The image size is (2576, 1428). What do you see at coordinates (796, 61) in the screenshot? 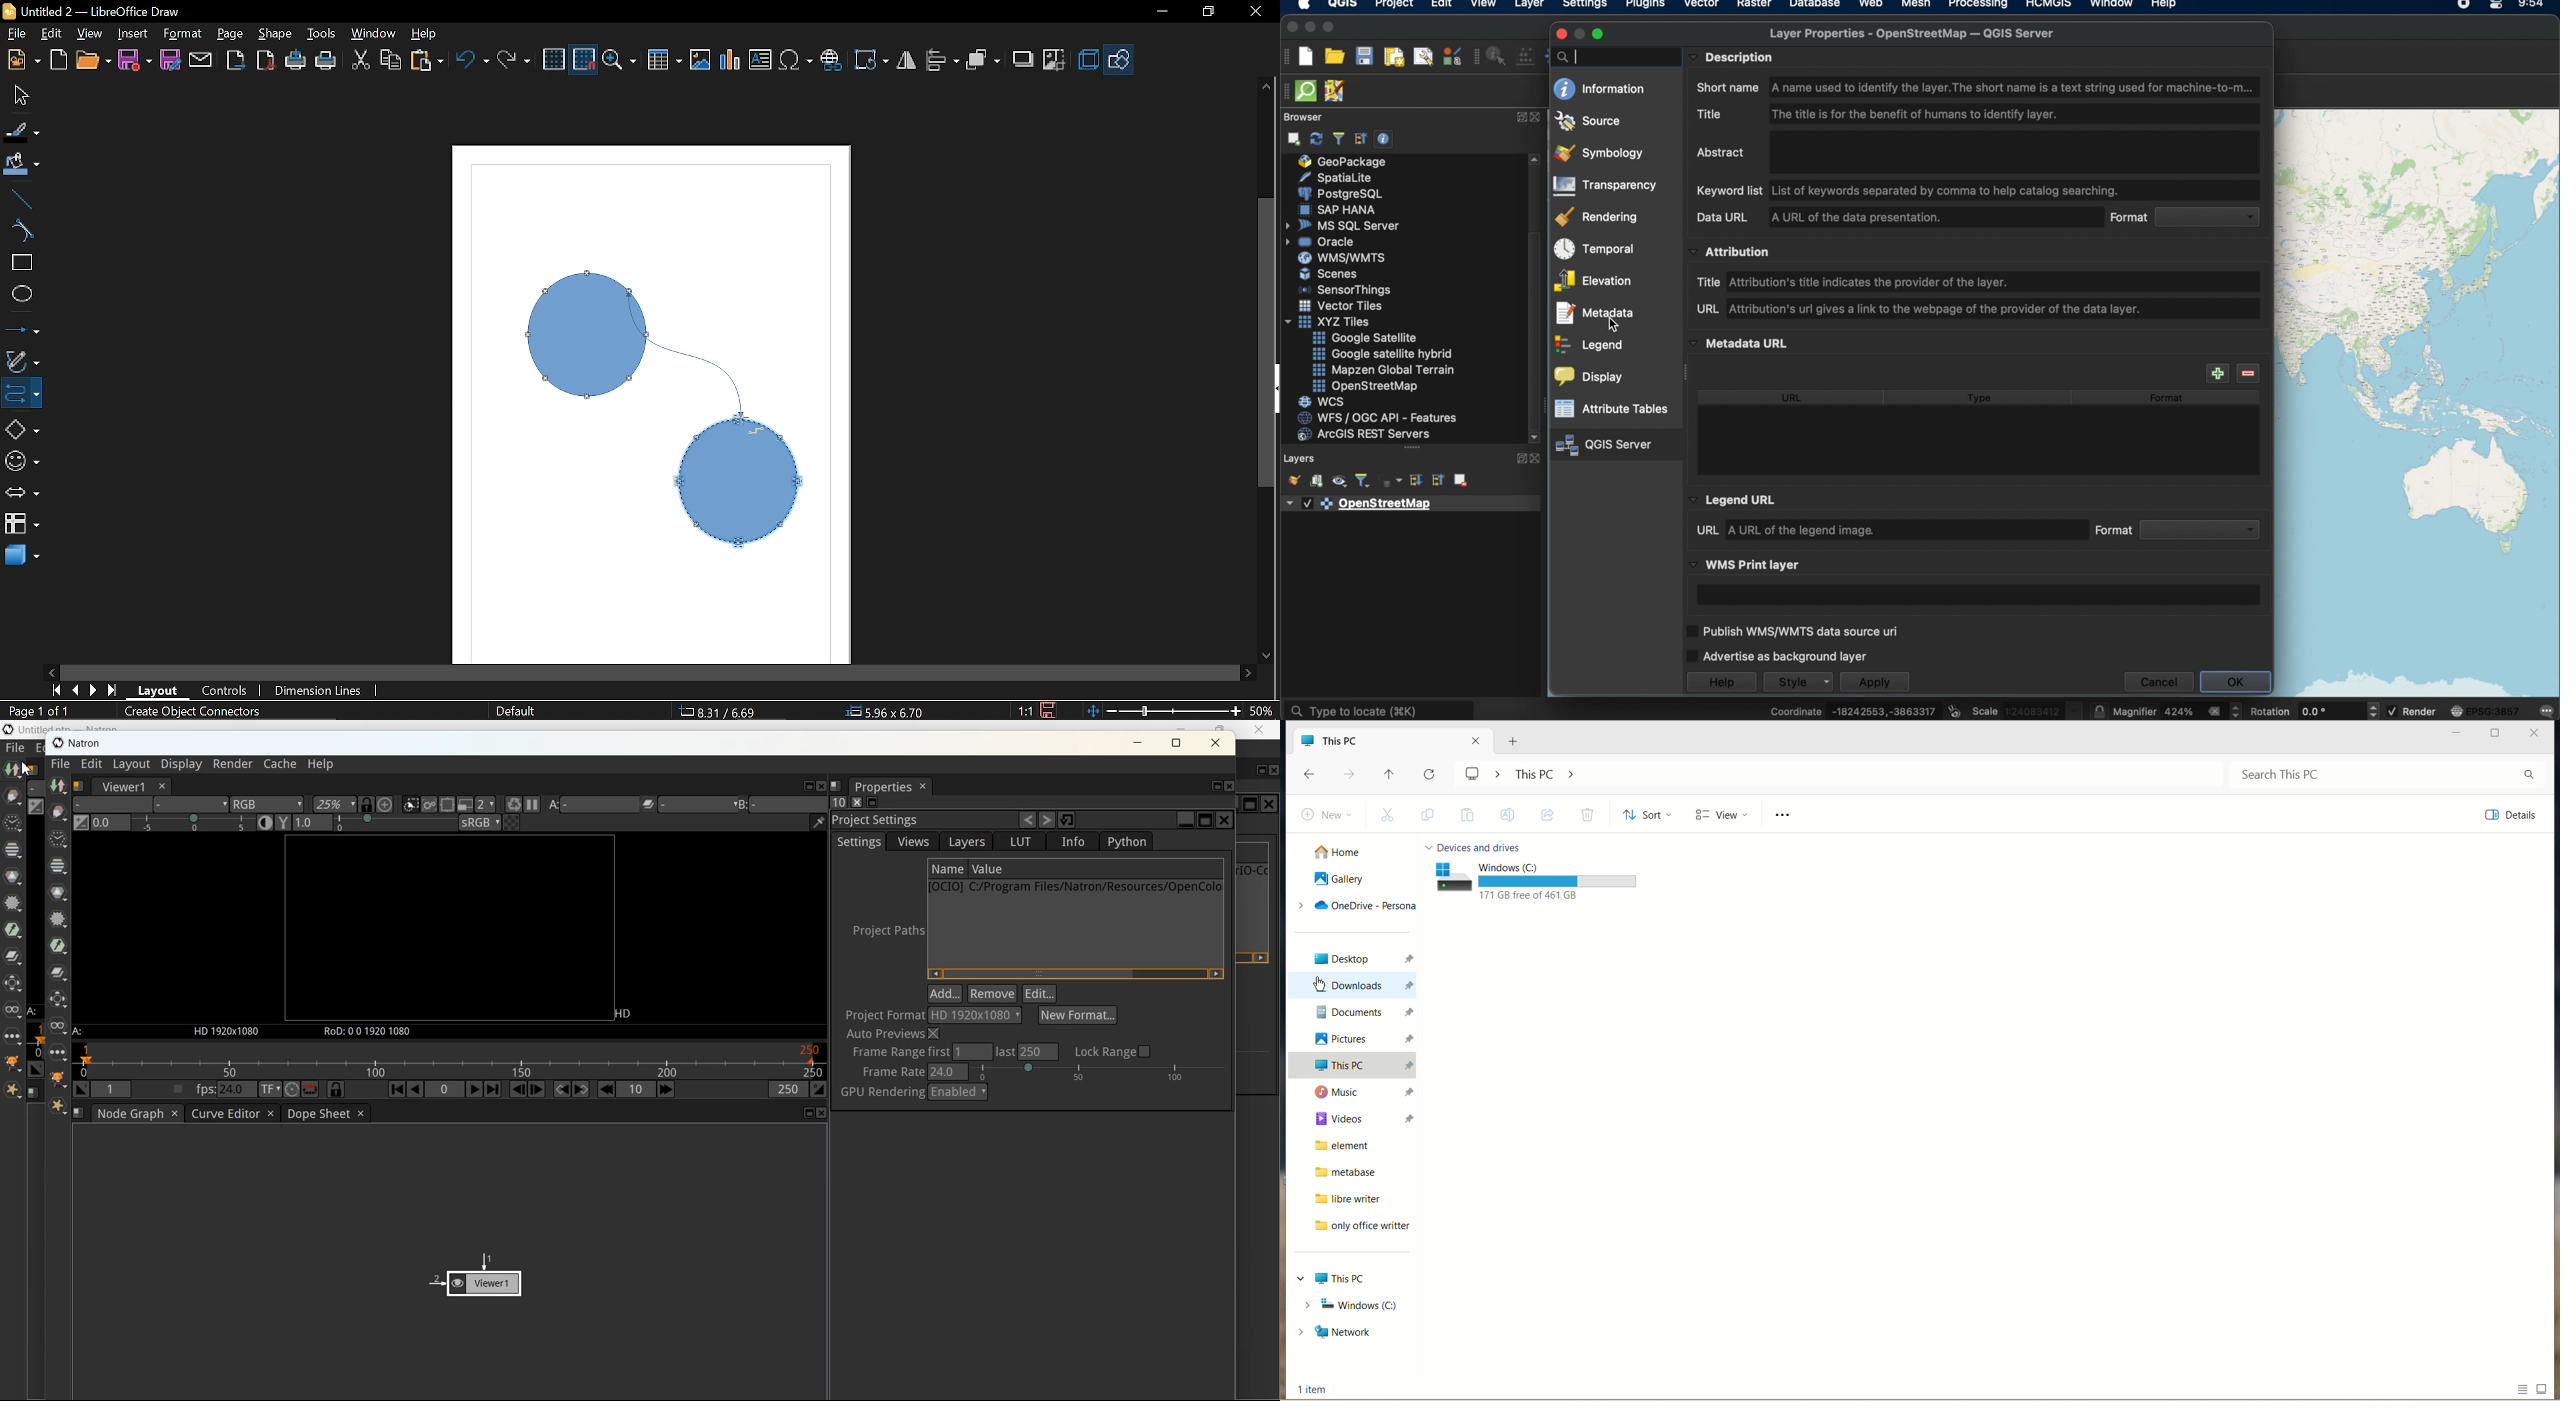
I see `Insert symbol` at bounding box center [796, 61].